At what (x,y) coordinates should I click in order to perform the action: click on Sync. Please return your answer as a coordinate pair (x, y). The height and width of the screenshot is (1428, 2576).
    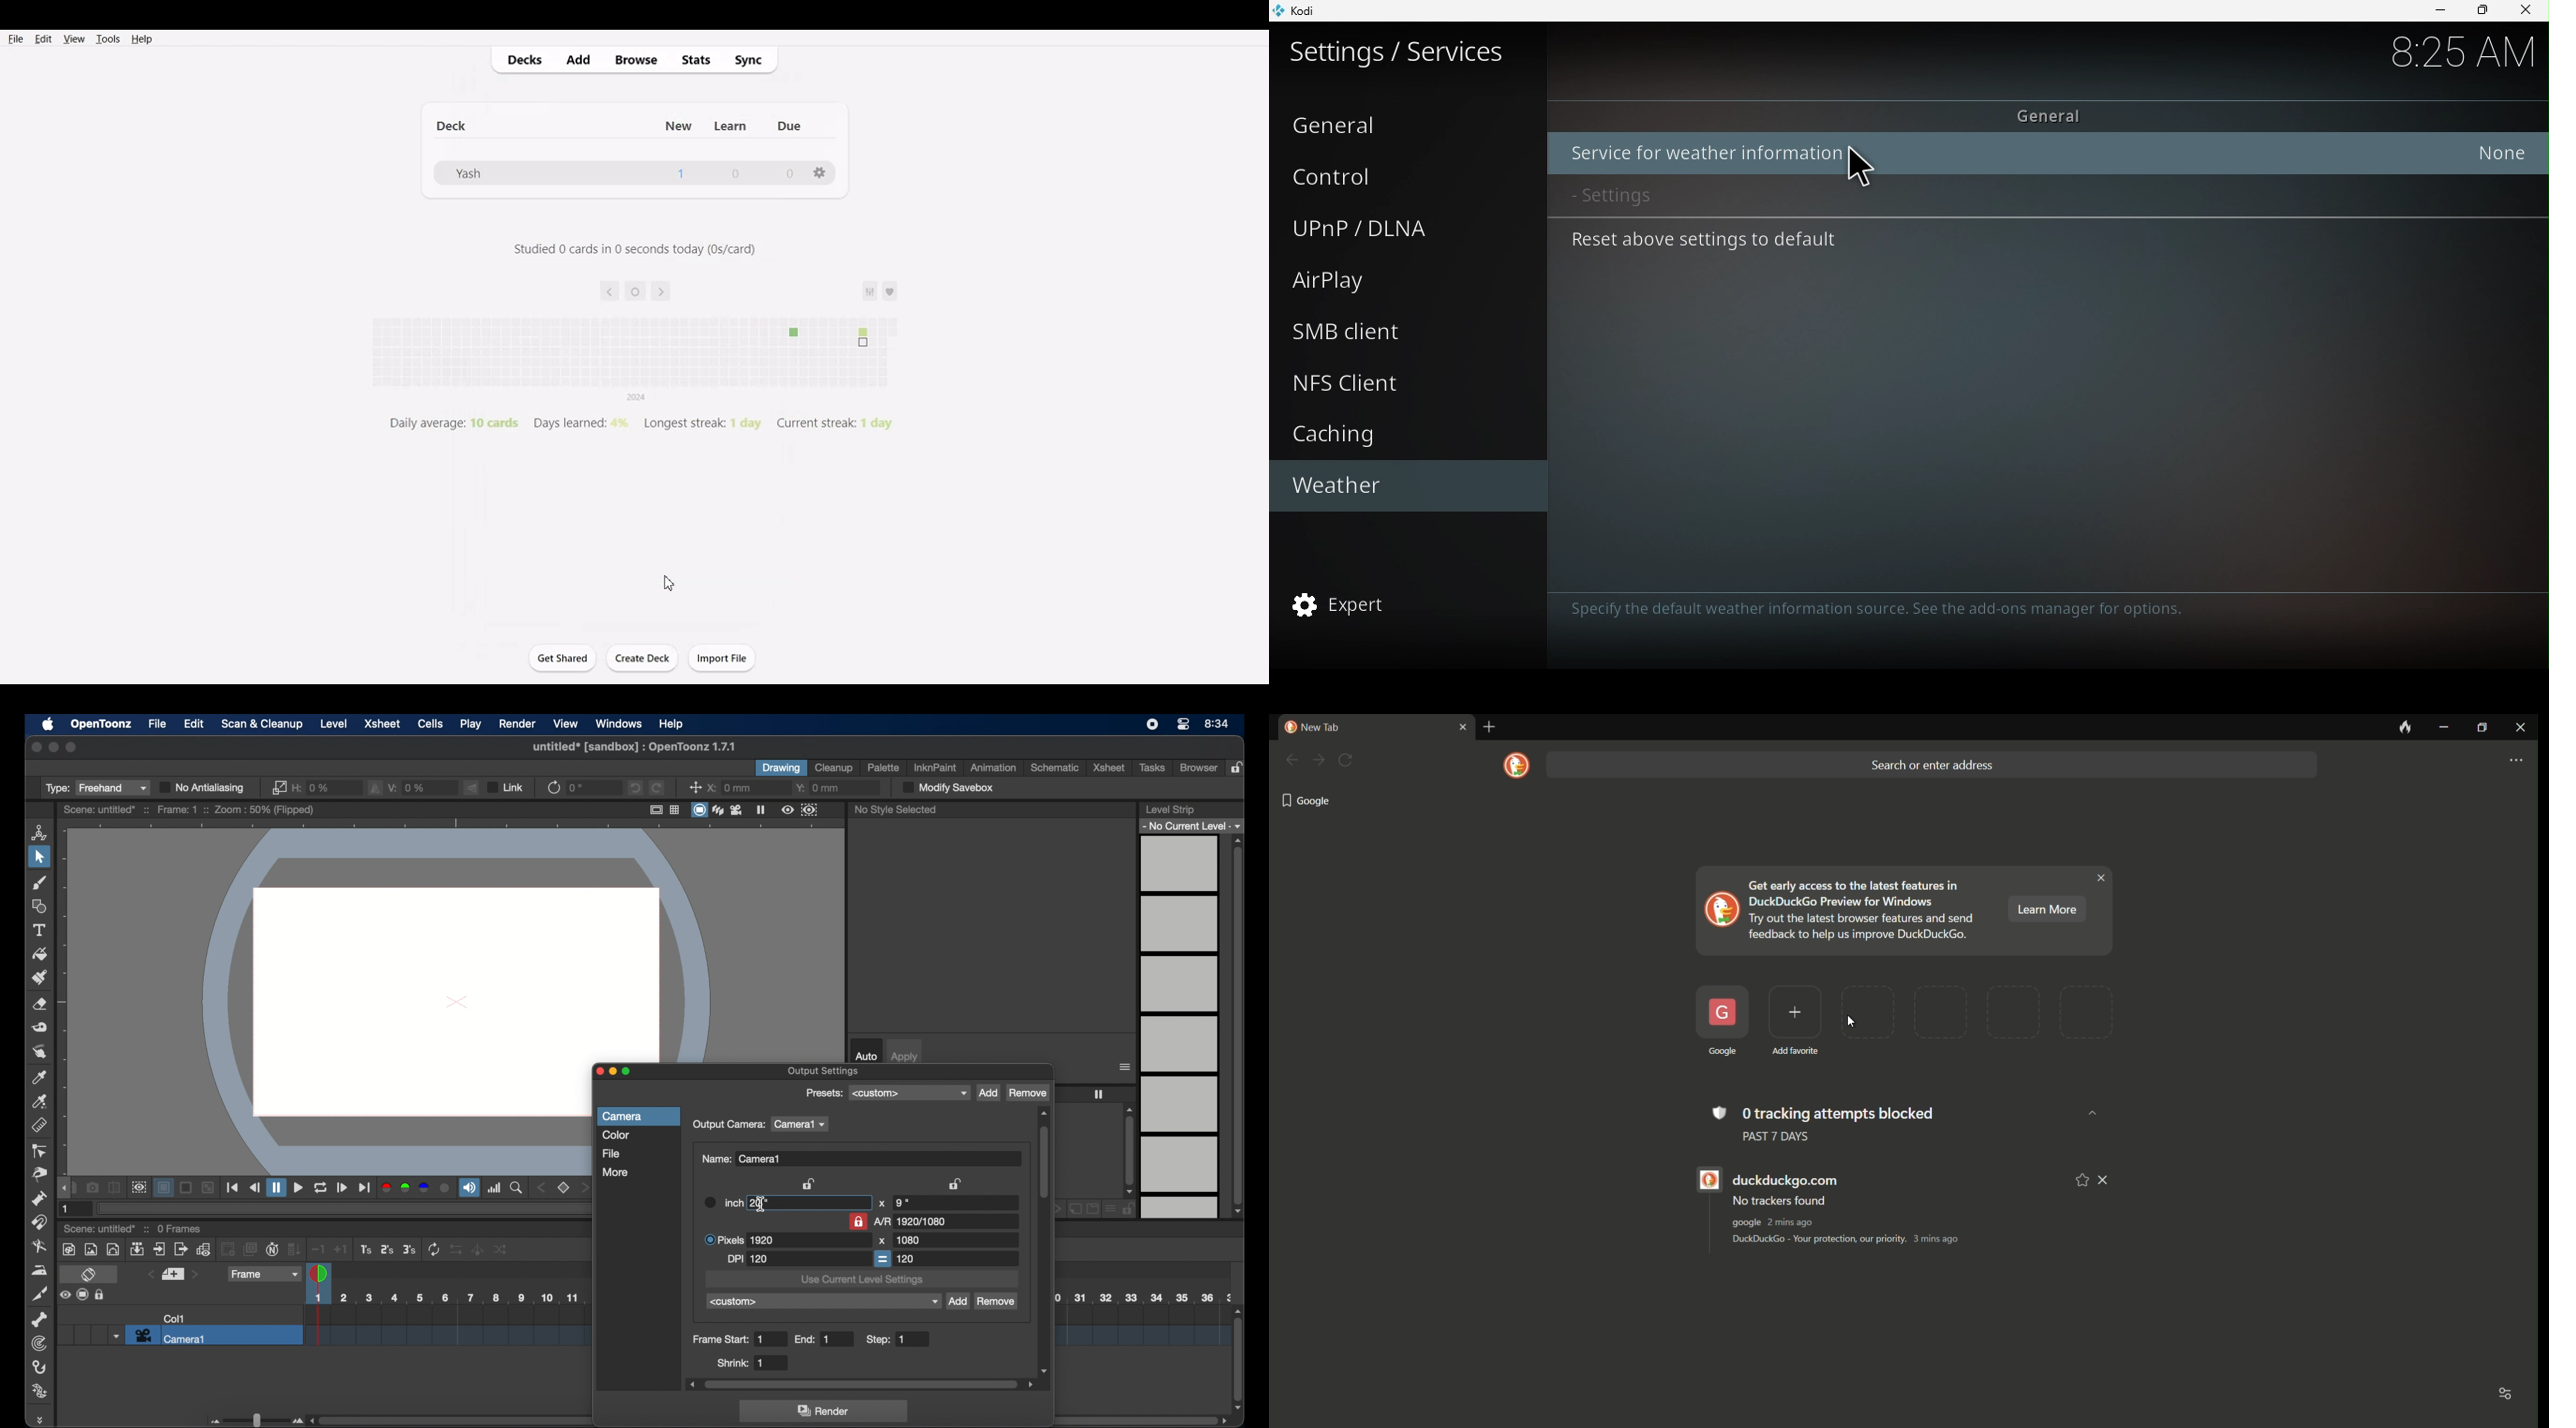
    Looking at the image, I should click on (756, 58).